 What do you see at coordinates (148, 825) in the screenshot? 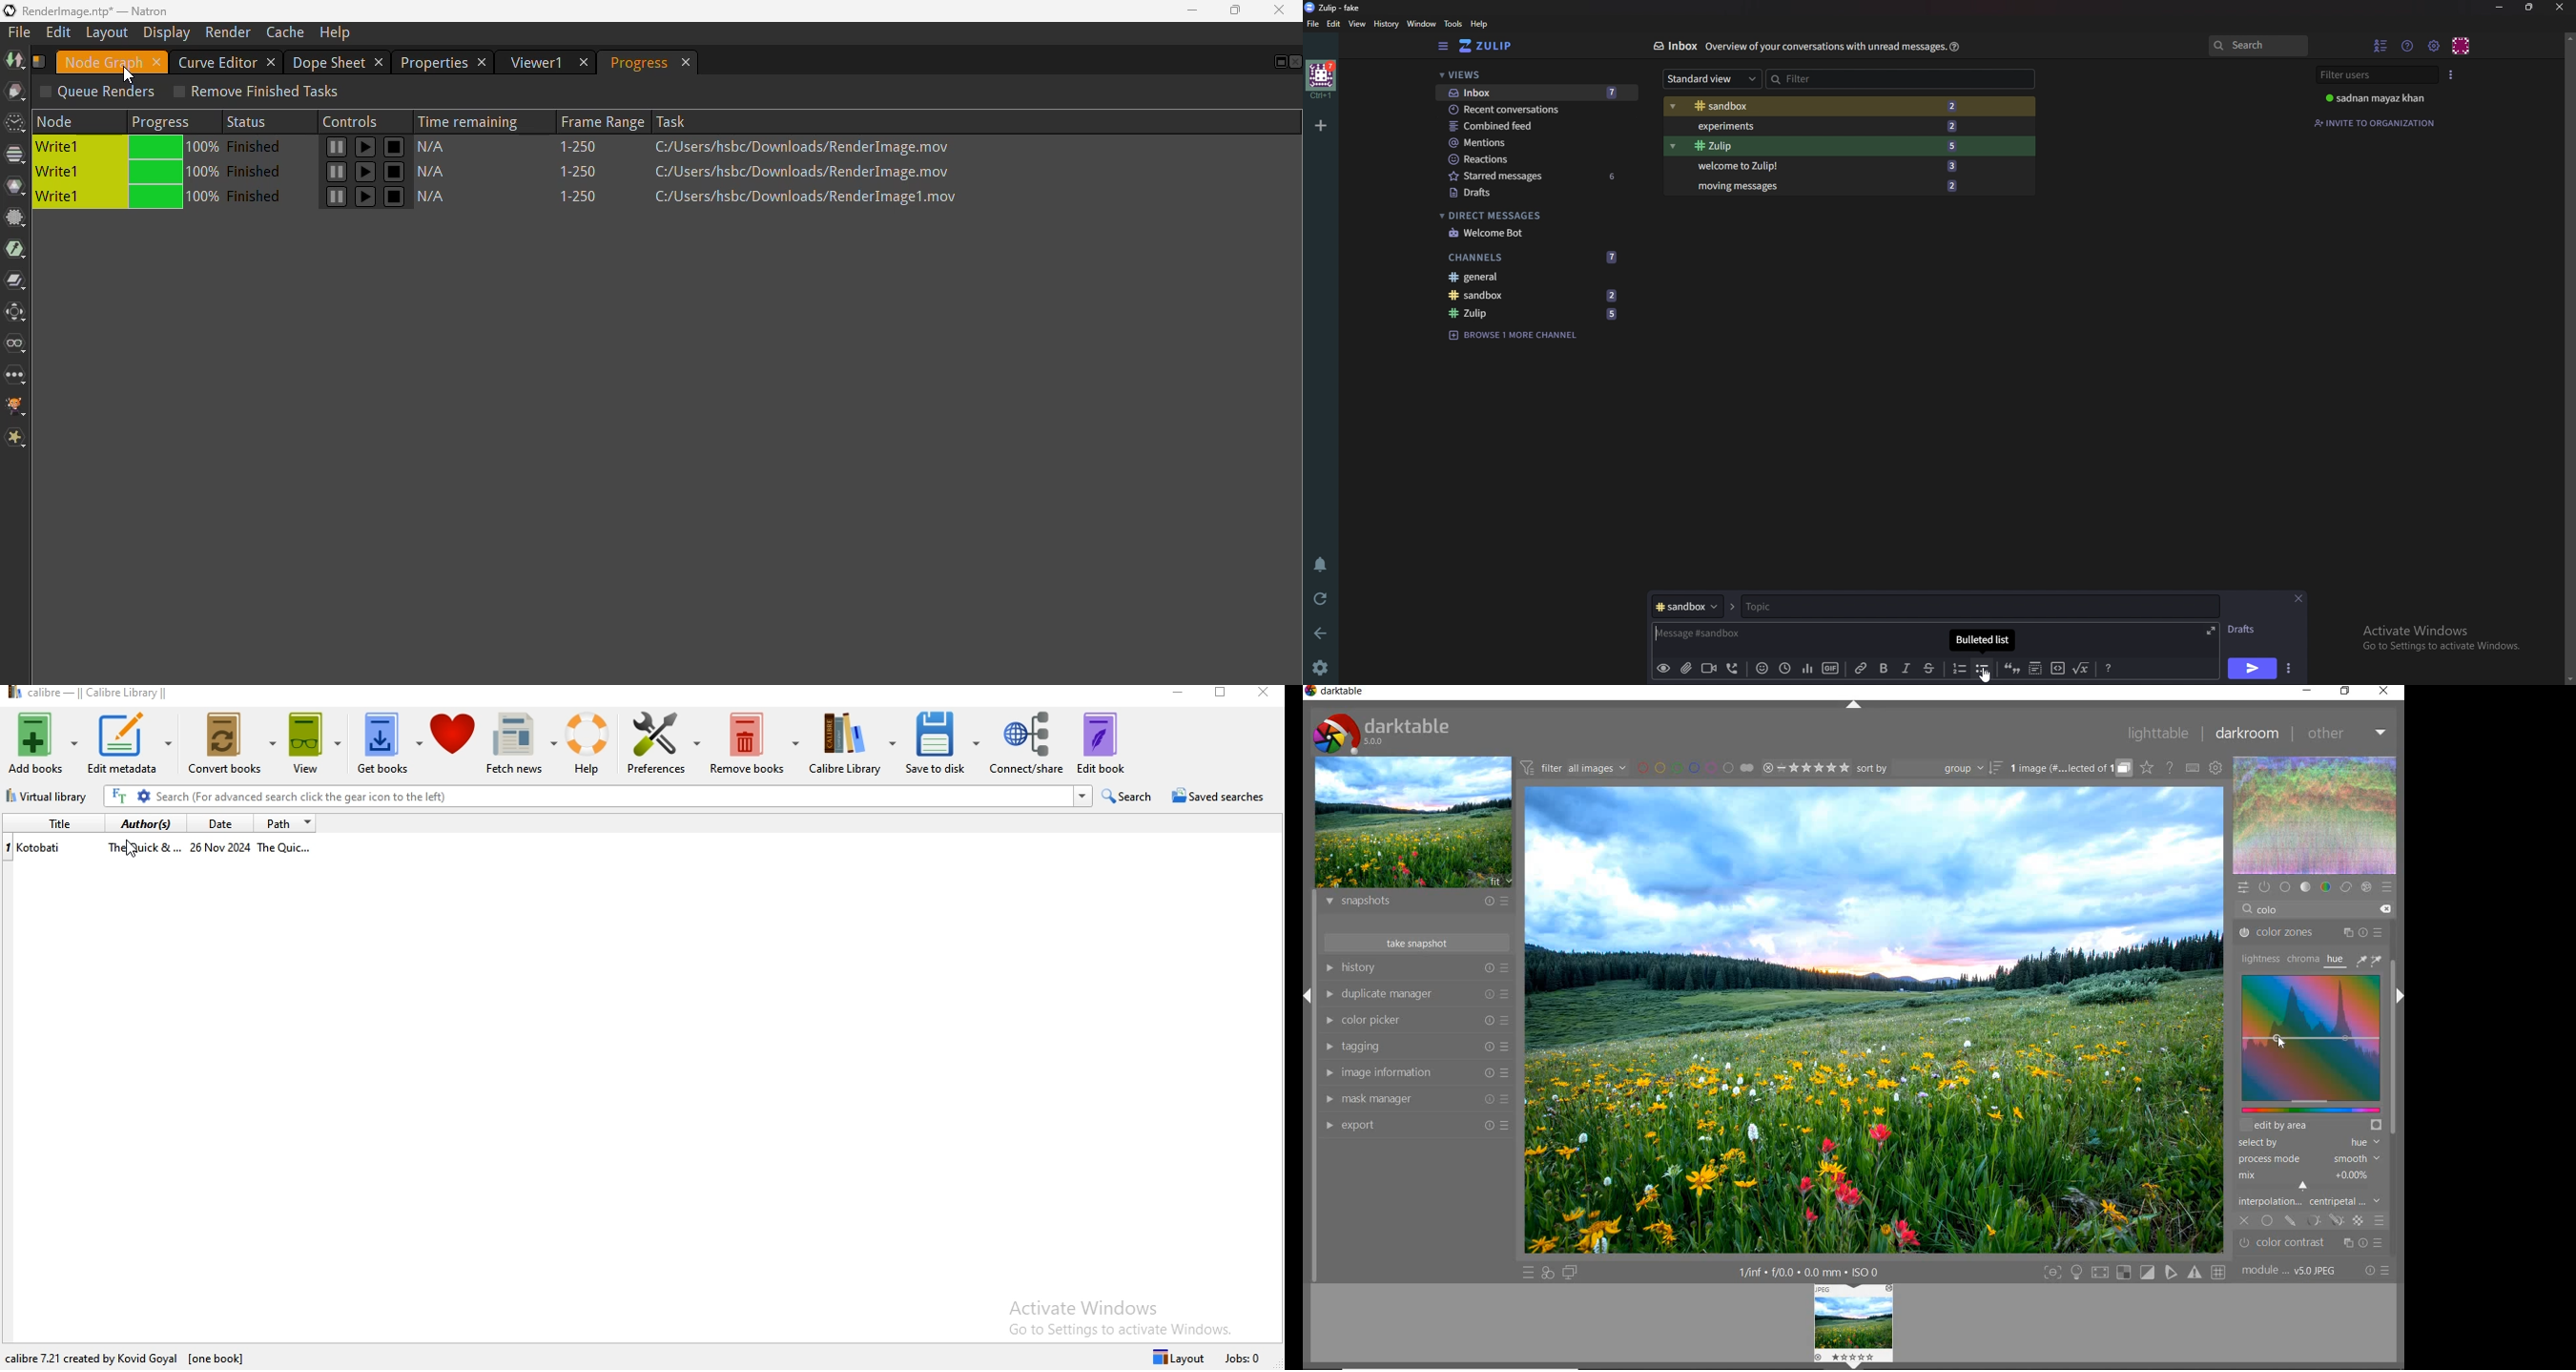
I see `author(s)` at bounding box center [148, 825].